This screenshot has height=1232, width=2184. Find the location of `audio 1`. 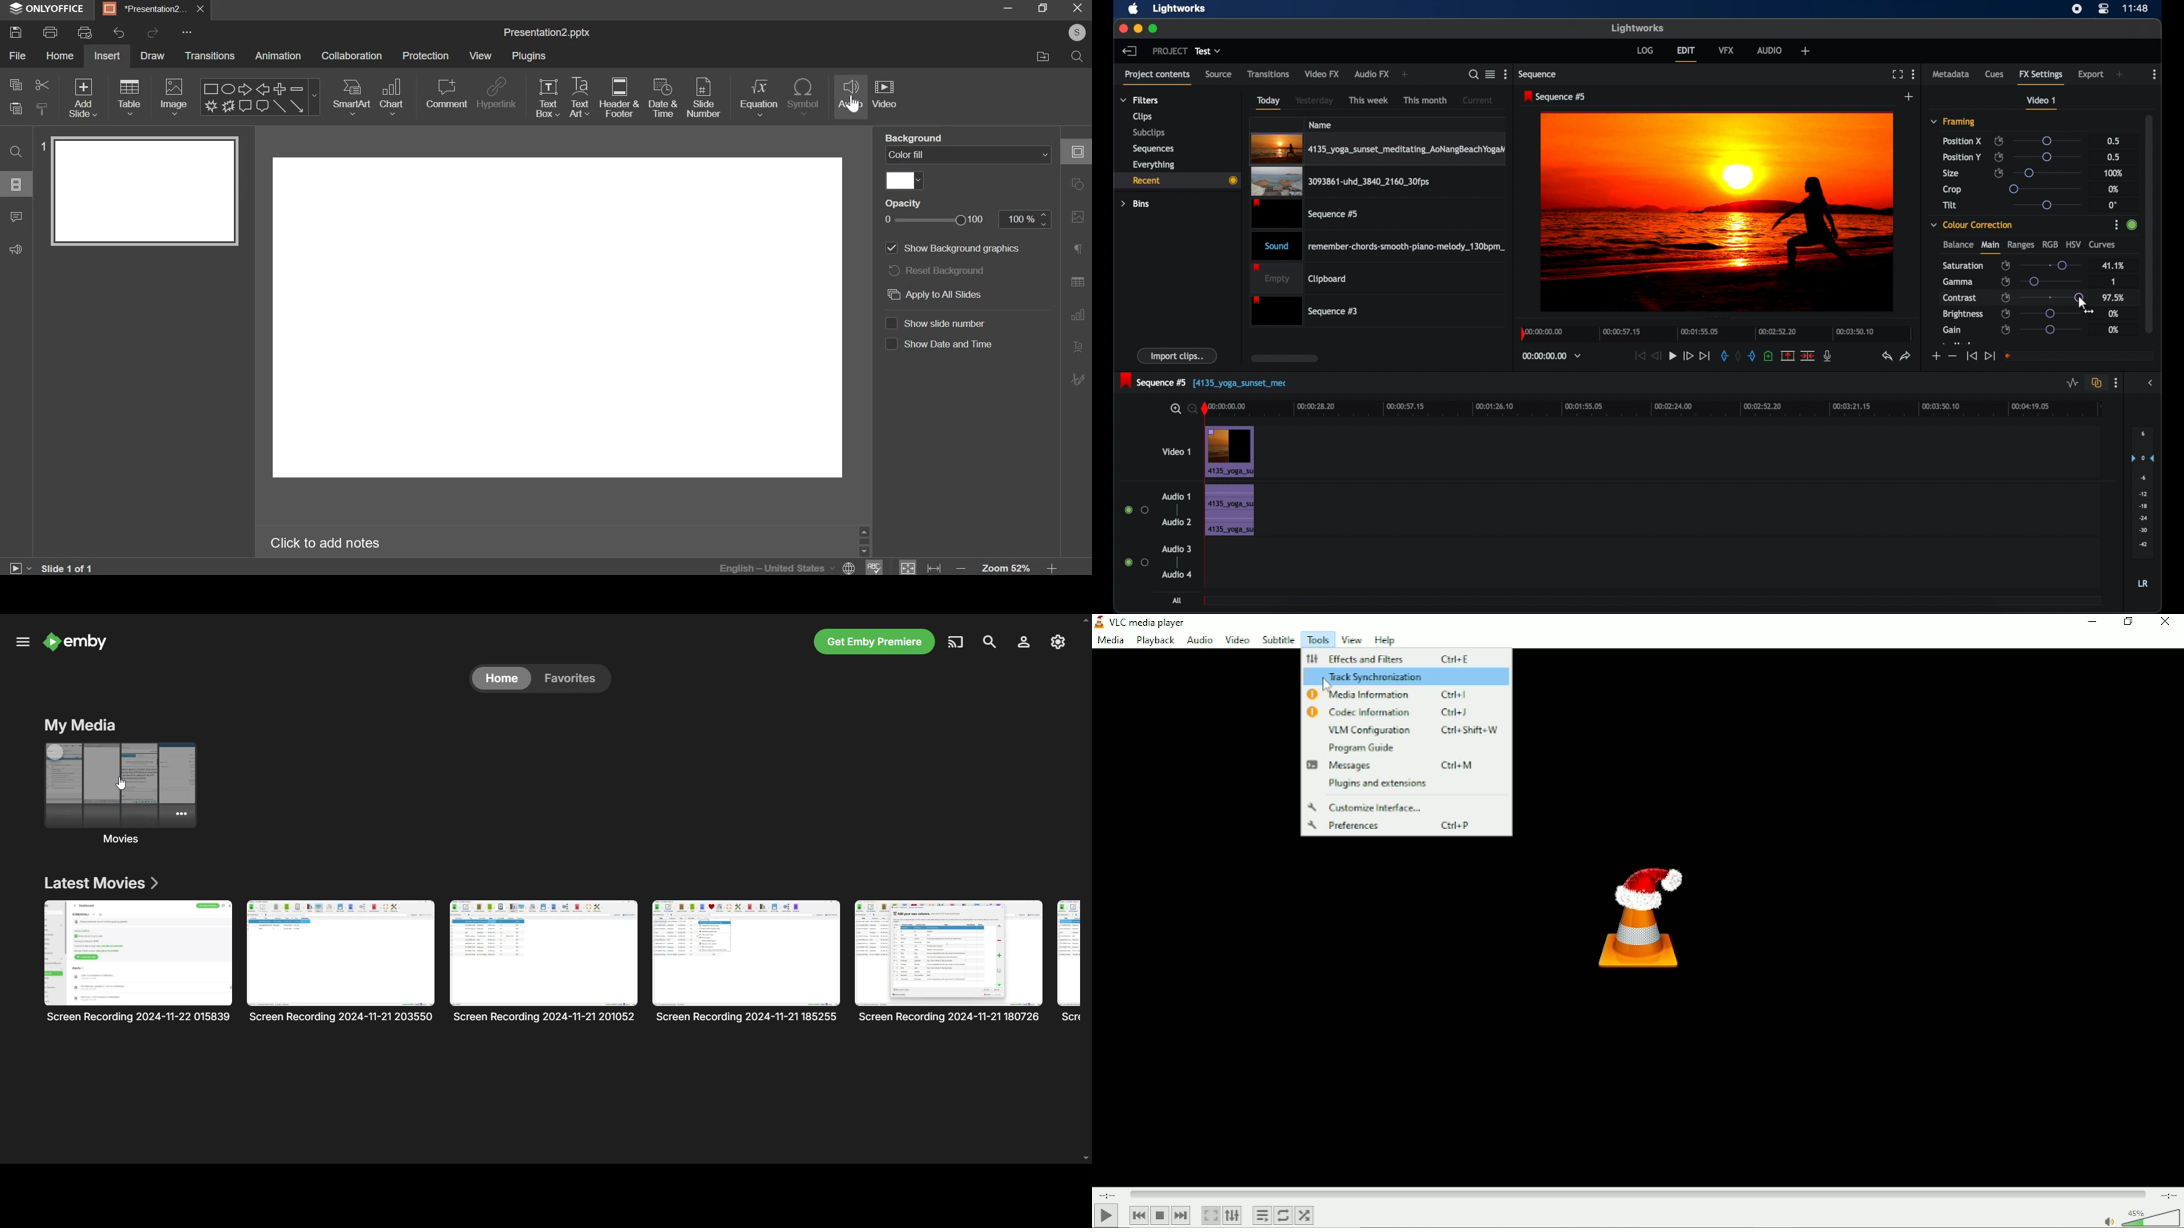

audio 1 is located at coordinates (1176, 496).